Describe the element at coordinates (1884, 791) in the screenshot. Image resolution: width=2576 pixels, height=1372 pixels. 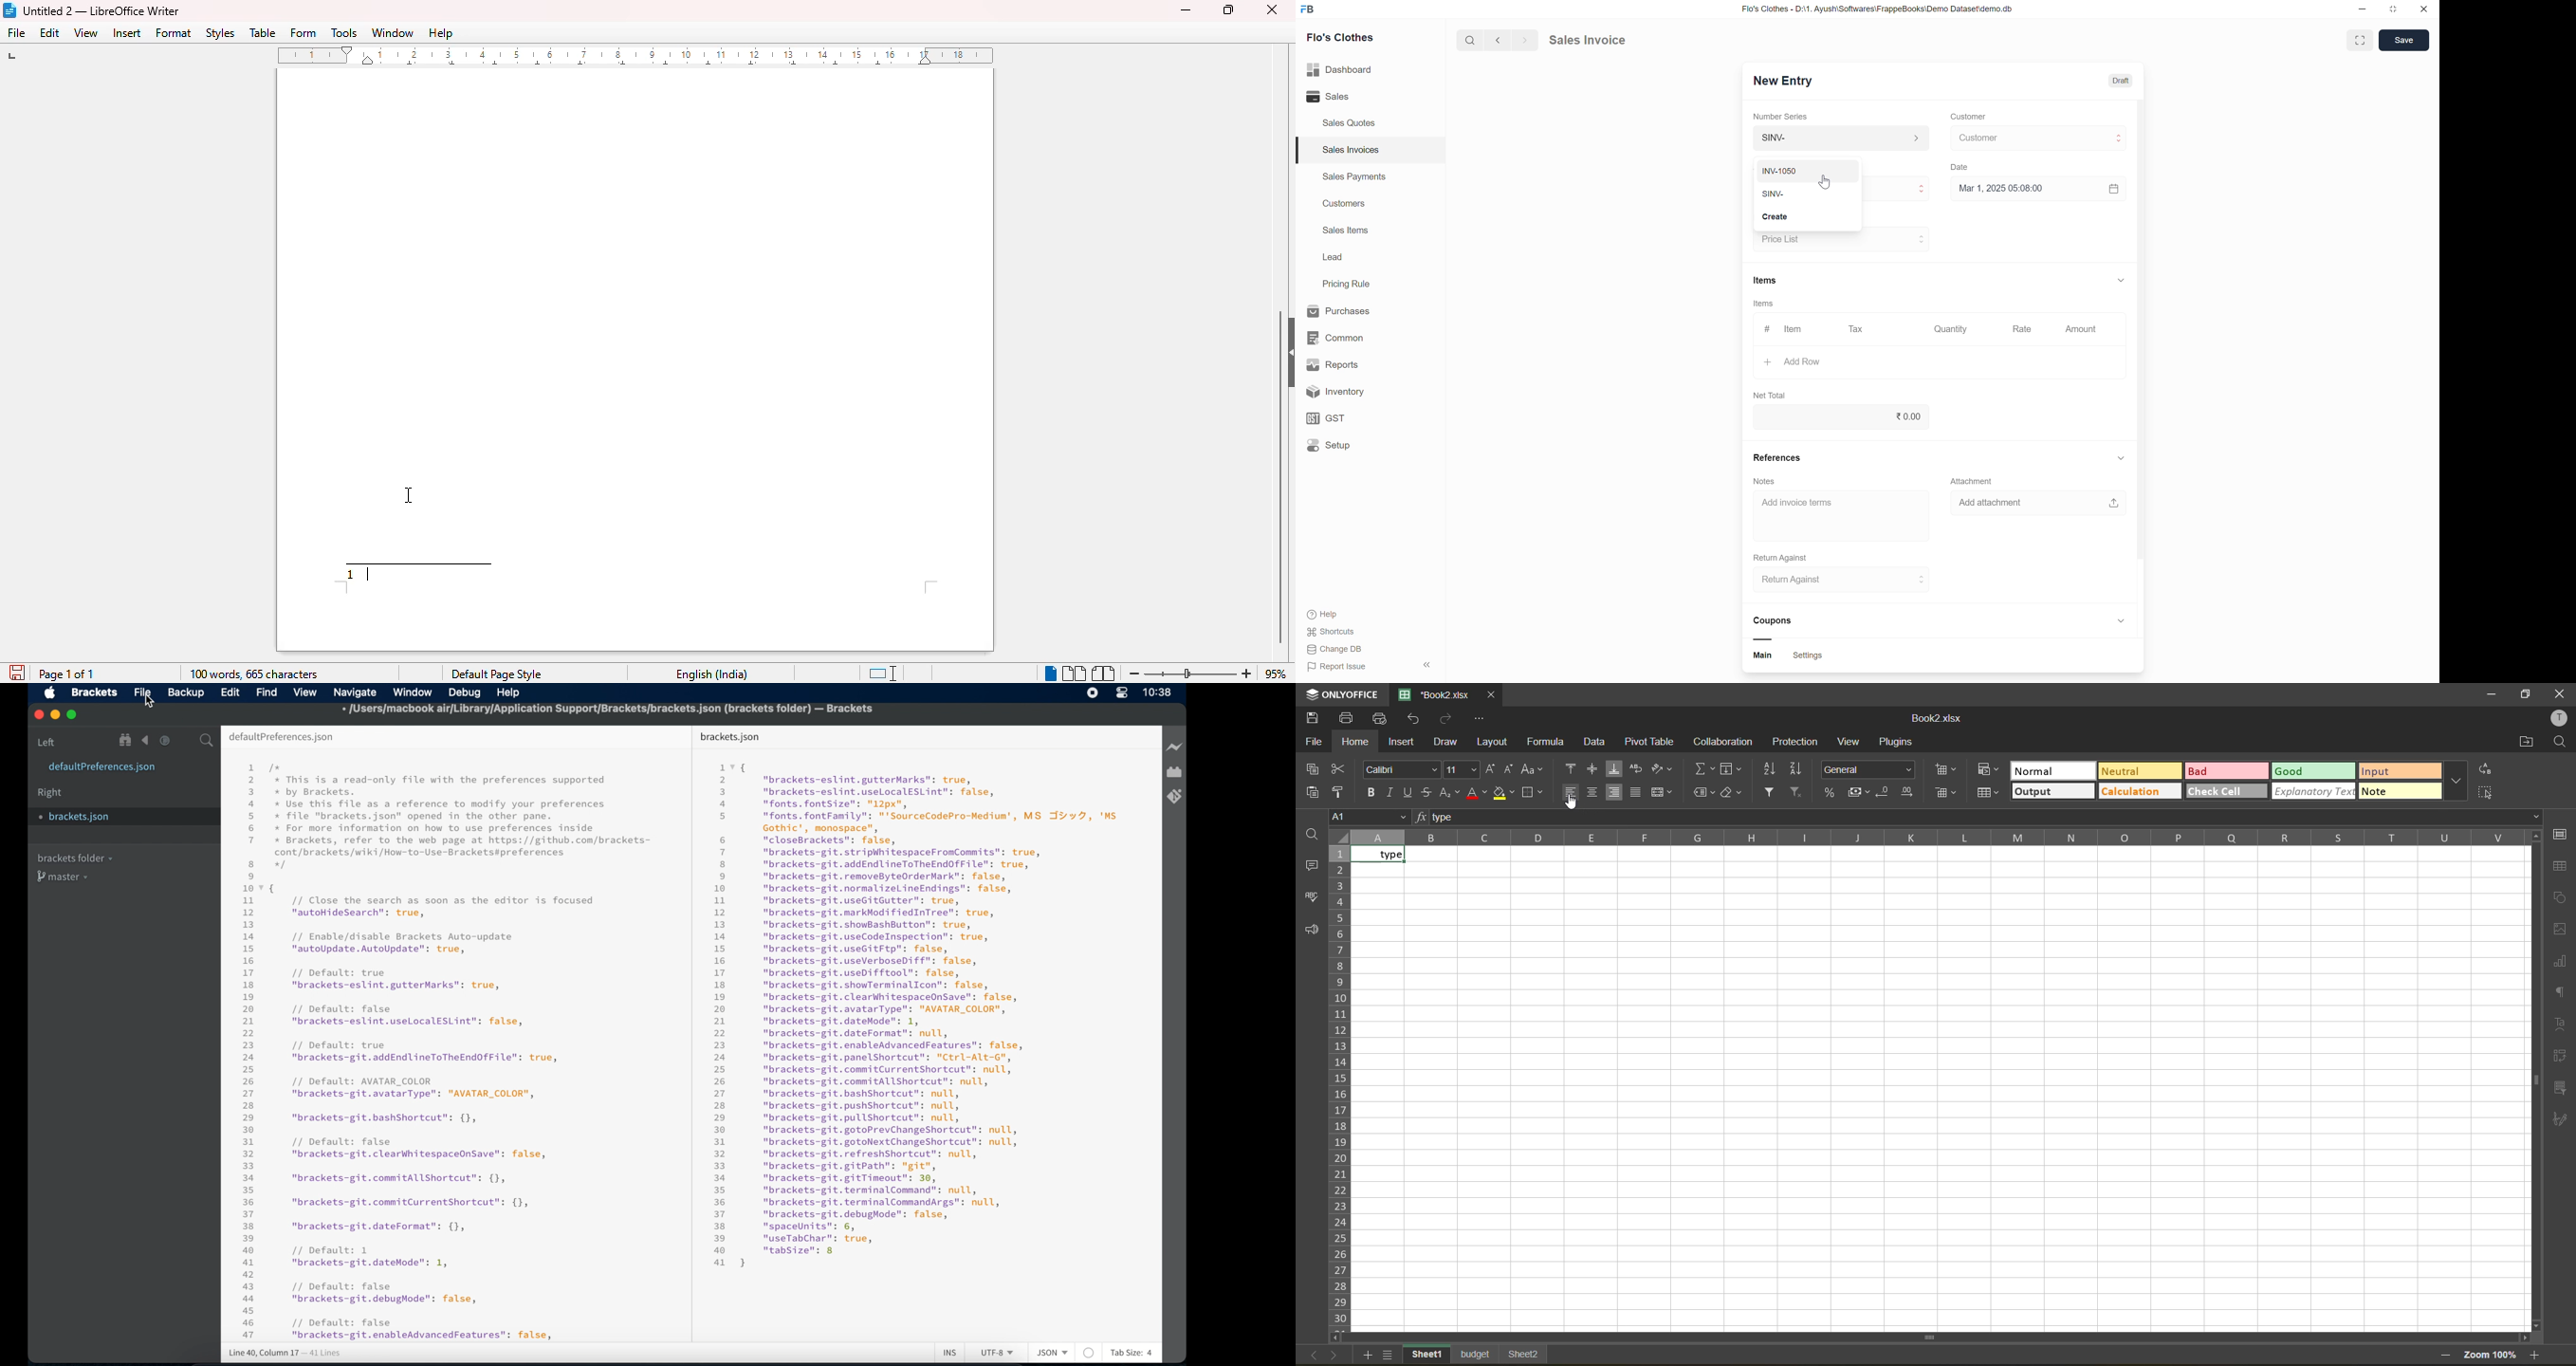
I see `decrease decimal` at that location.